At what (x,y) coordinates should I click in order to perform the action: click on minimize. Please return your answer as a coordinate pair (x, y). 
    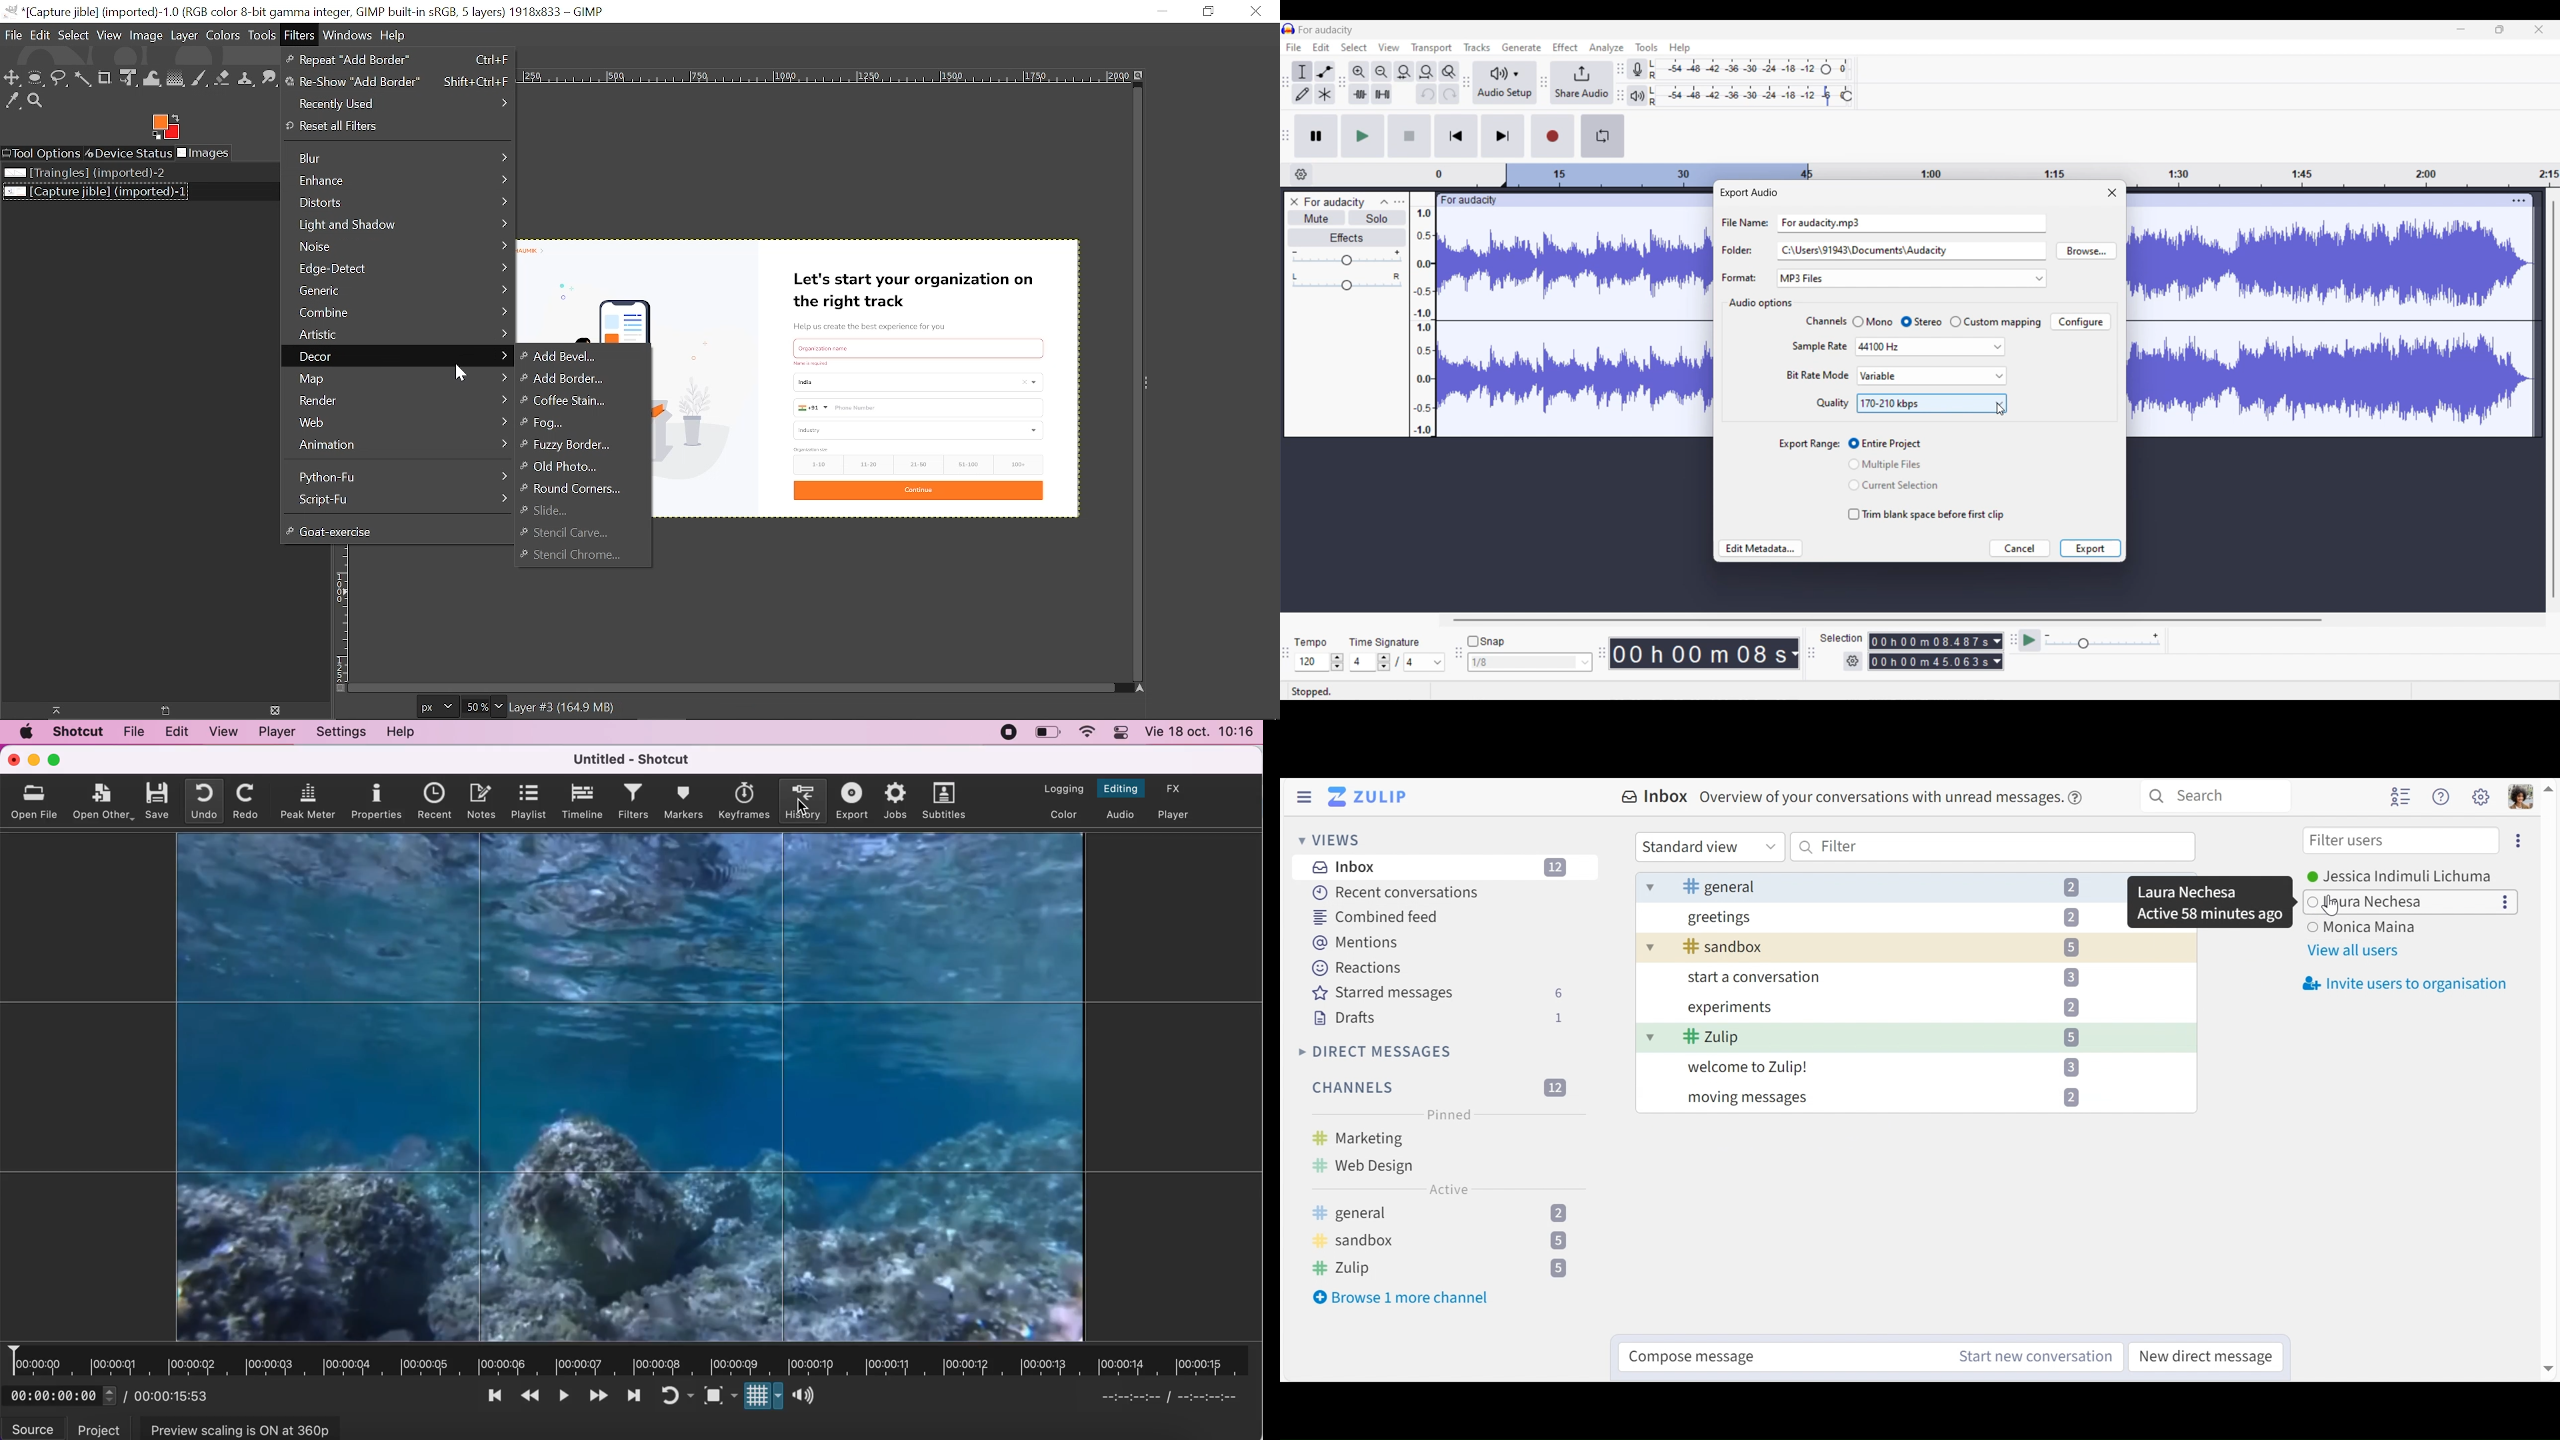
    Looking at the image, I should click on (33, 761).